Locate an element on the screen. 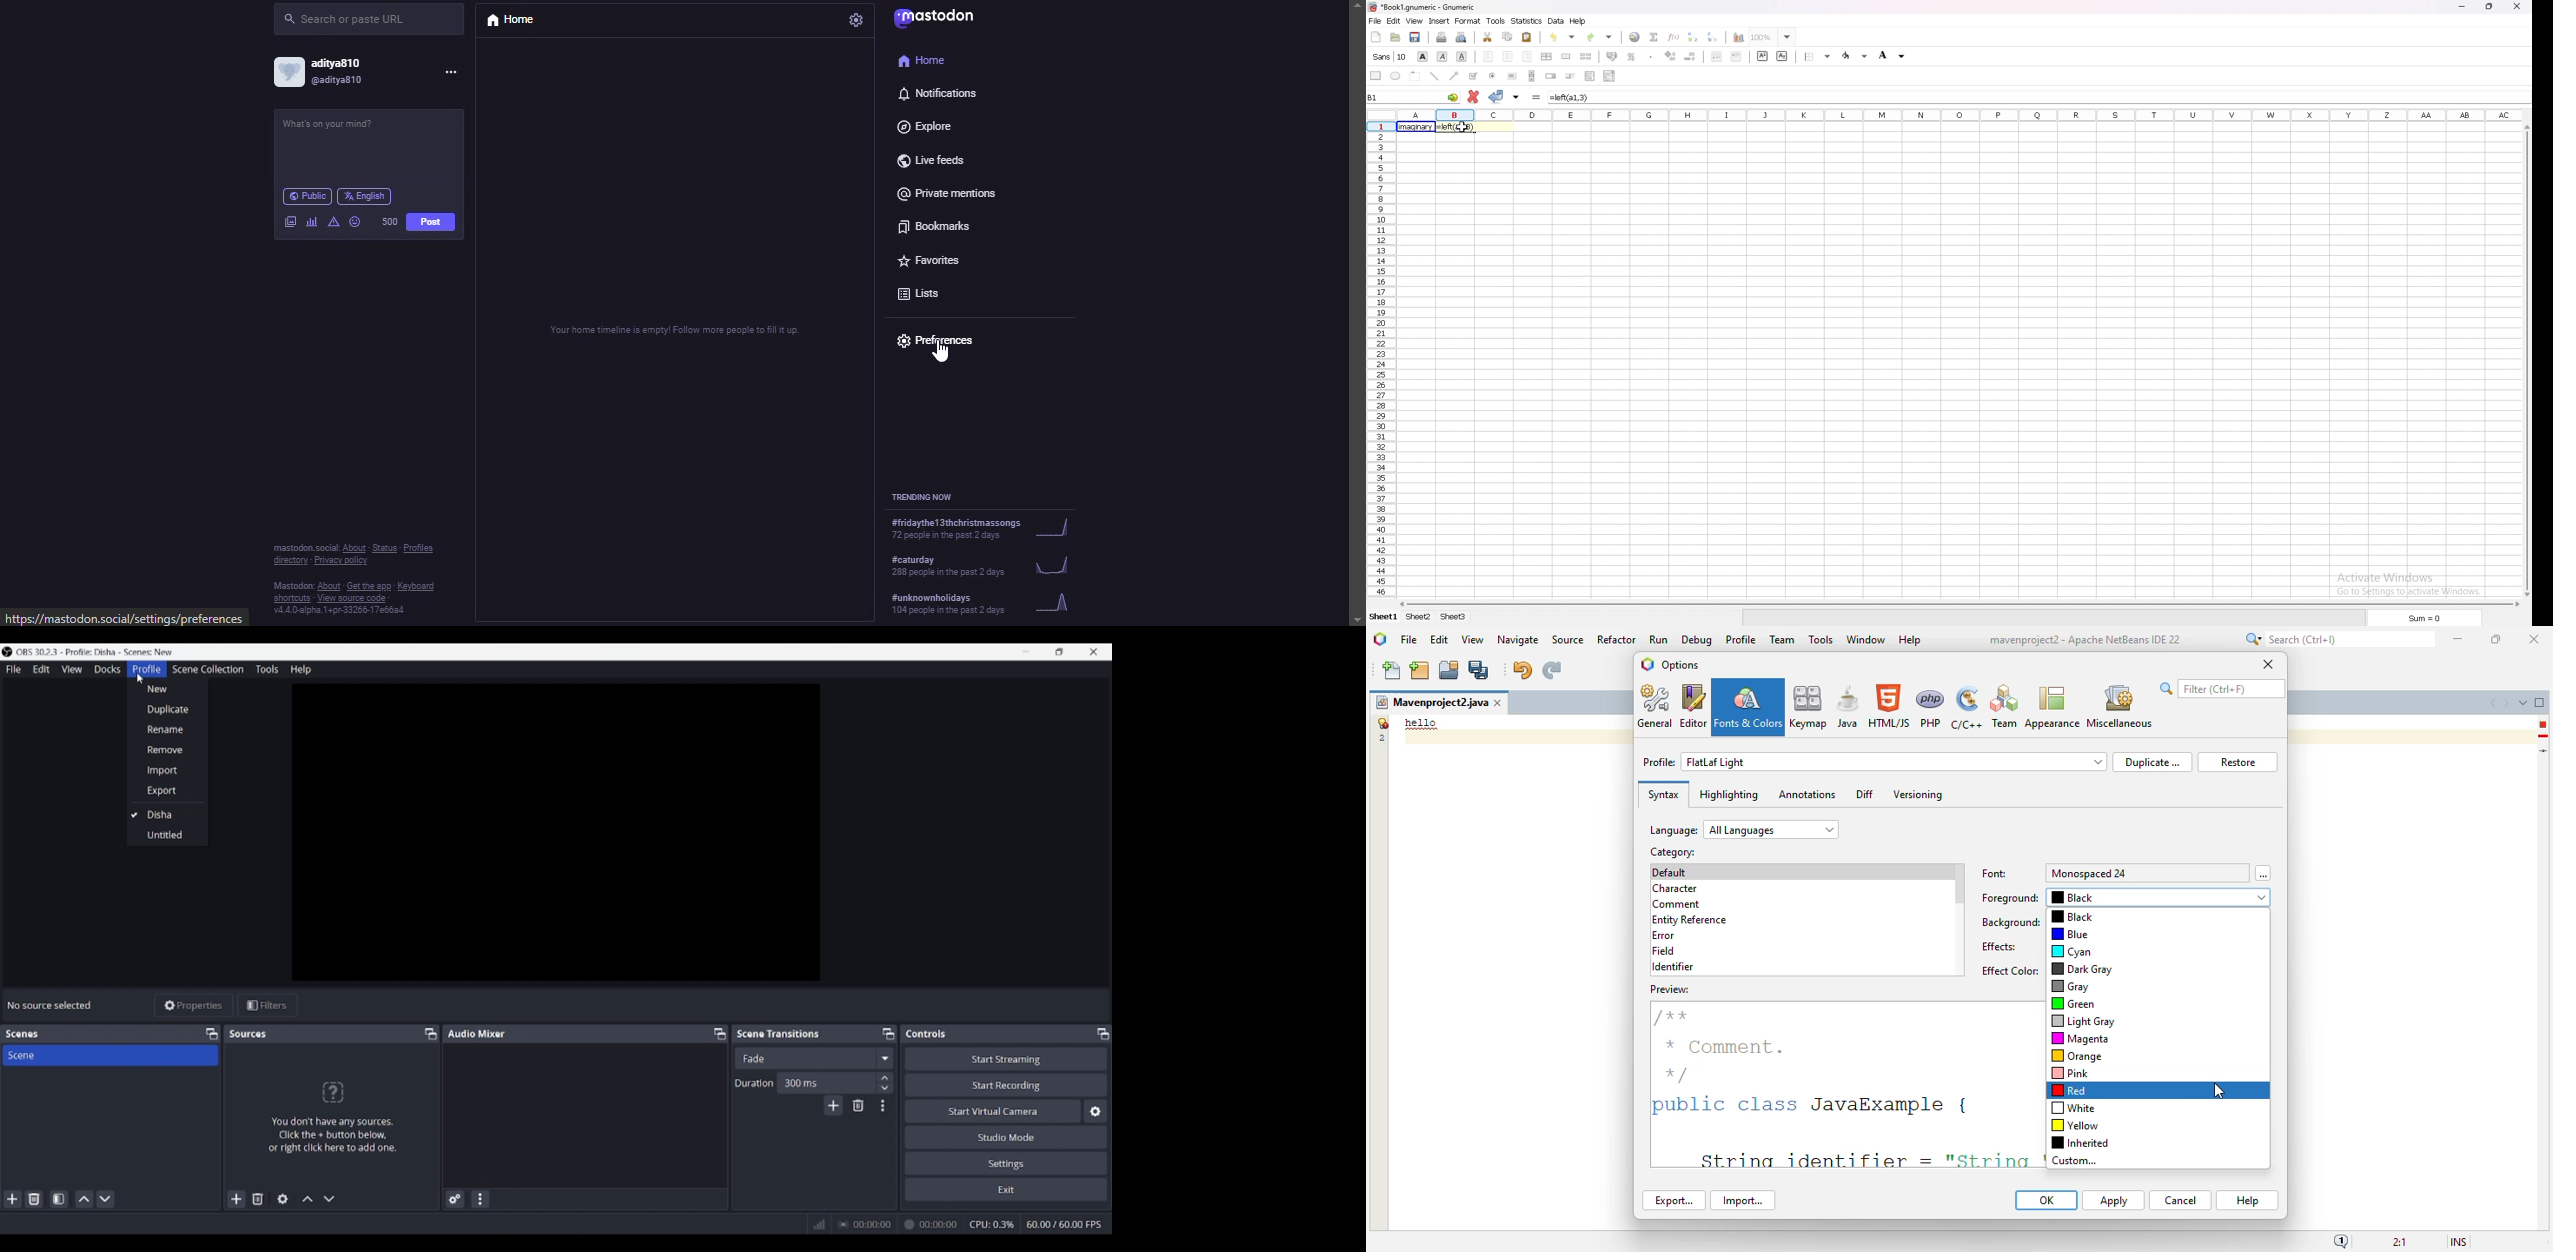  Source status is located at coordinates (51, 1005).